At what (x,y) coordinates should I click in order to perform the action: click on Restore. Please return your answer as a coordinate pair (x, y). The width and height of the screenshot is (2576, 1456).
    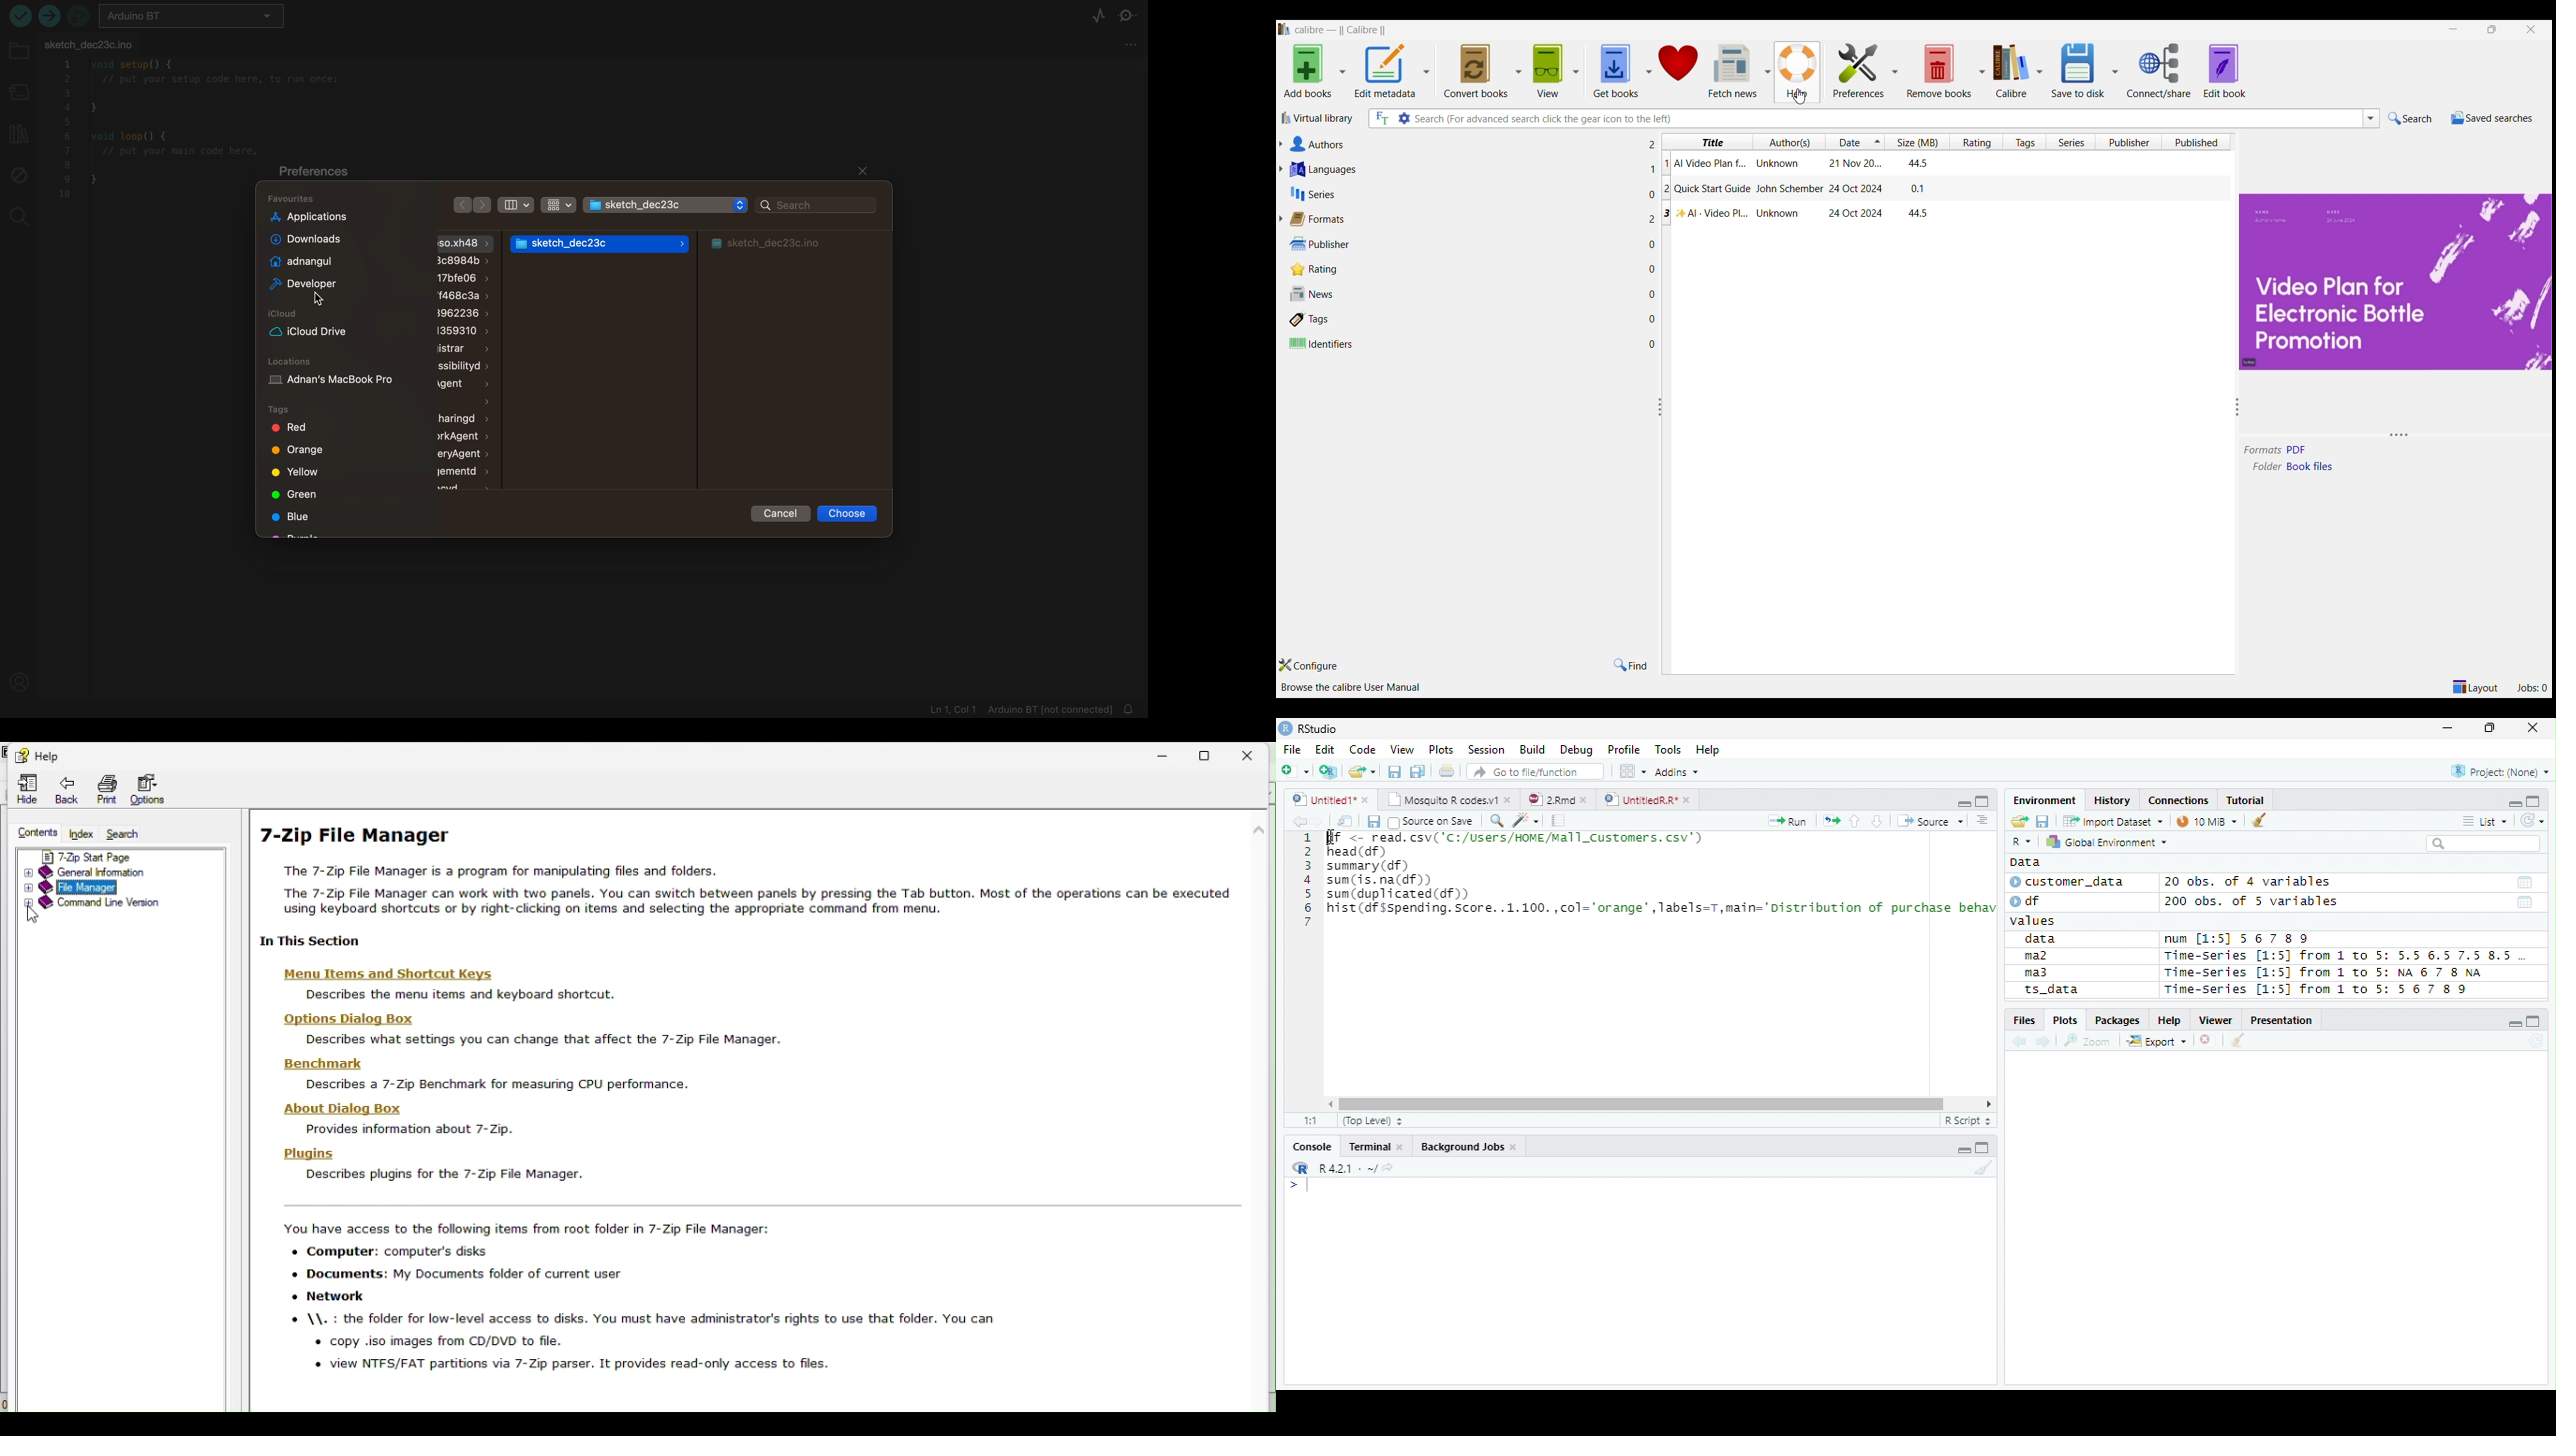
    Looking at the image, I should click on (1217, 752).